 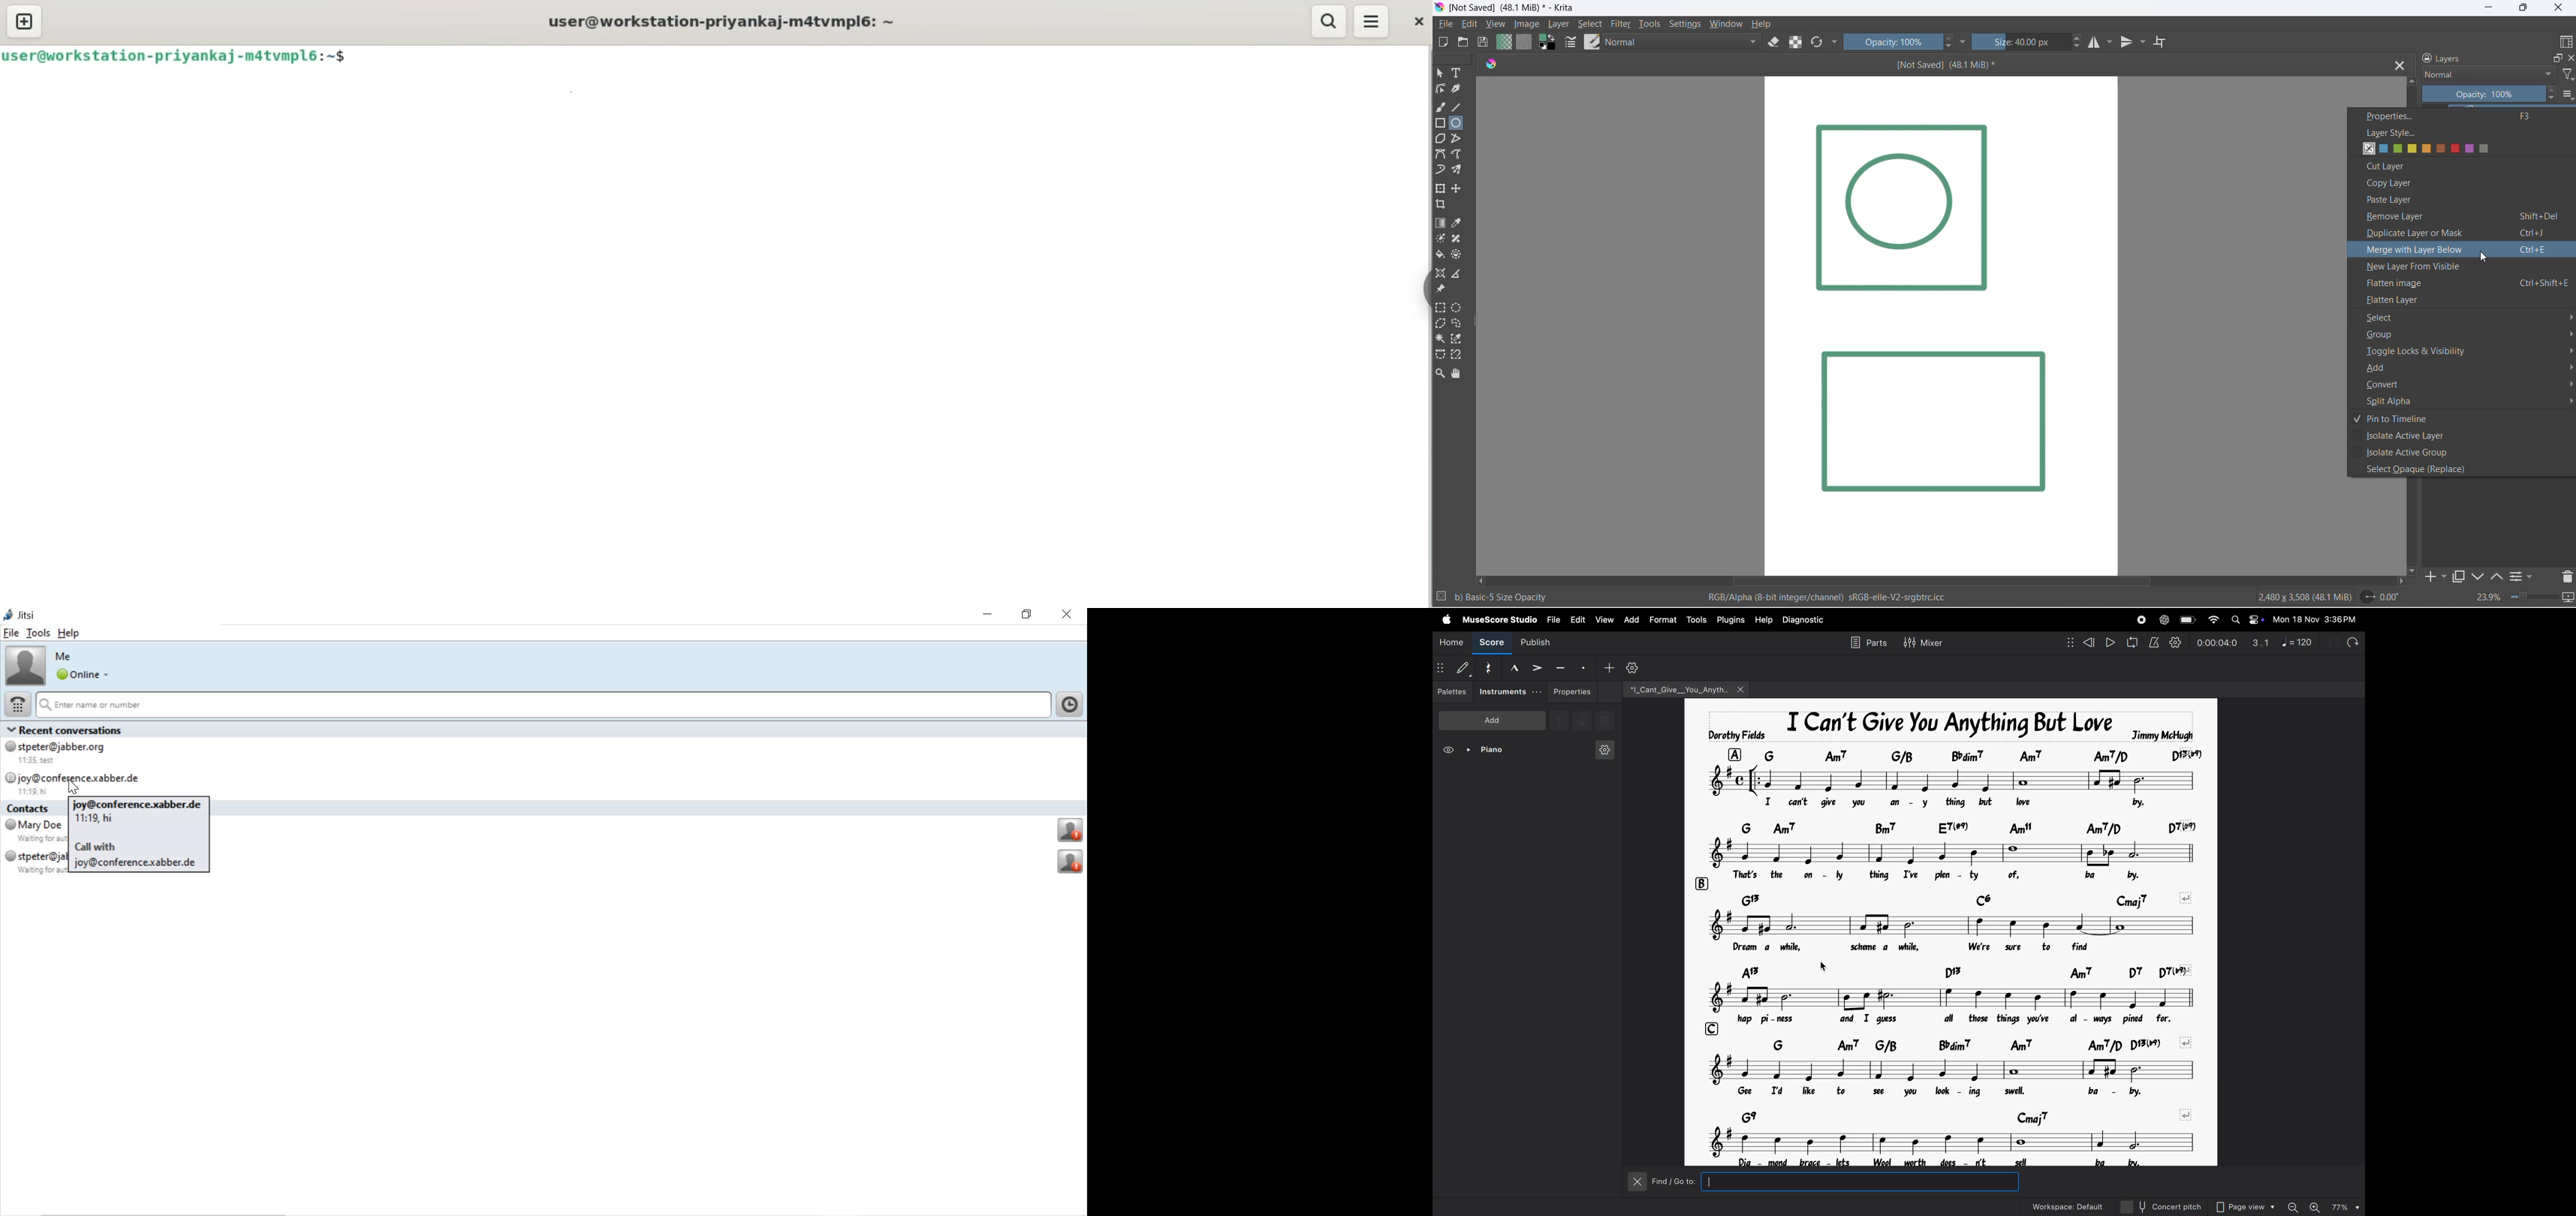 What do you see at coordinates (1867, 642) in the screenshot?
I see `parts` at bounding box center [1867, 642].